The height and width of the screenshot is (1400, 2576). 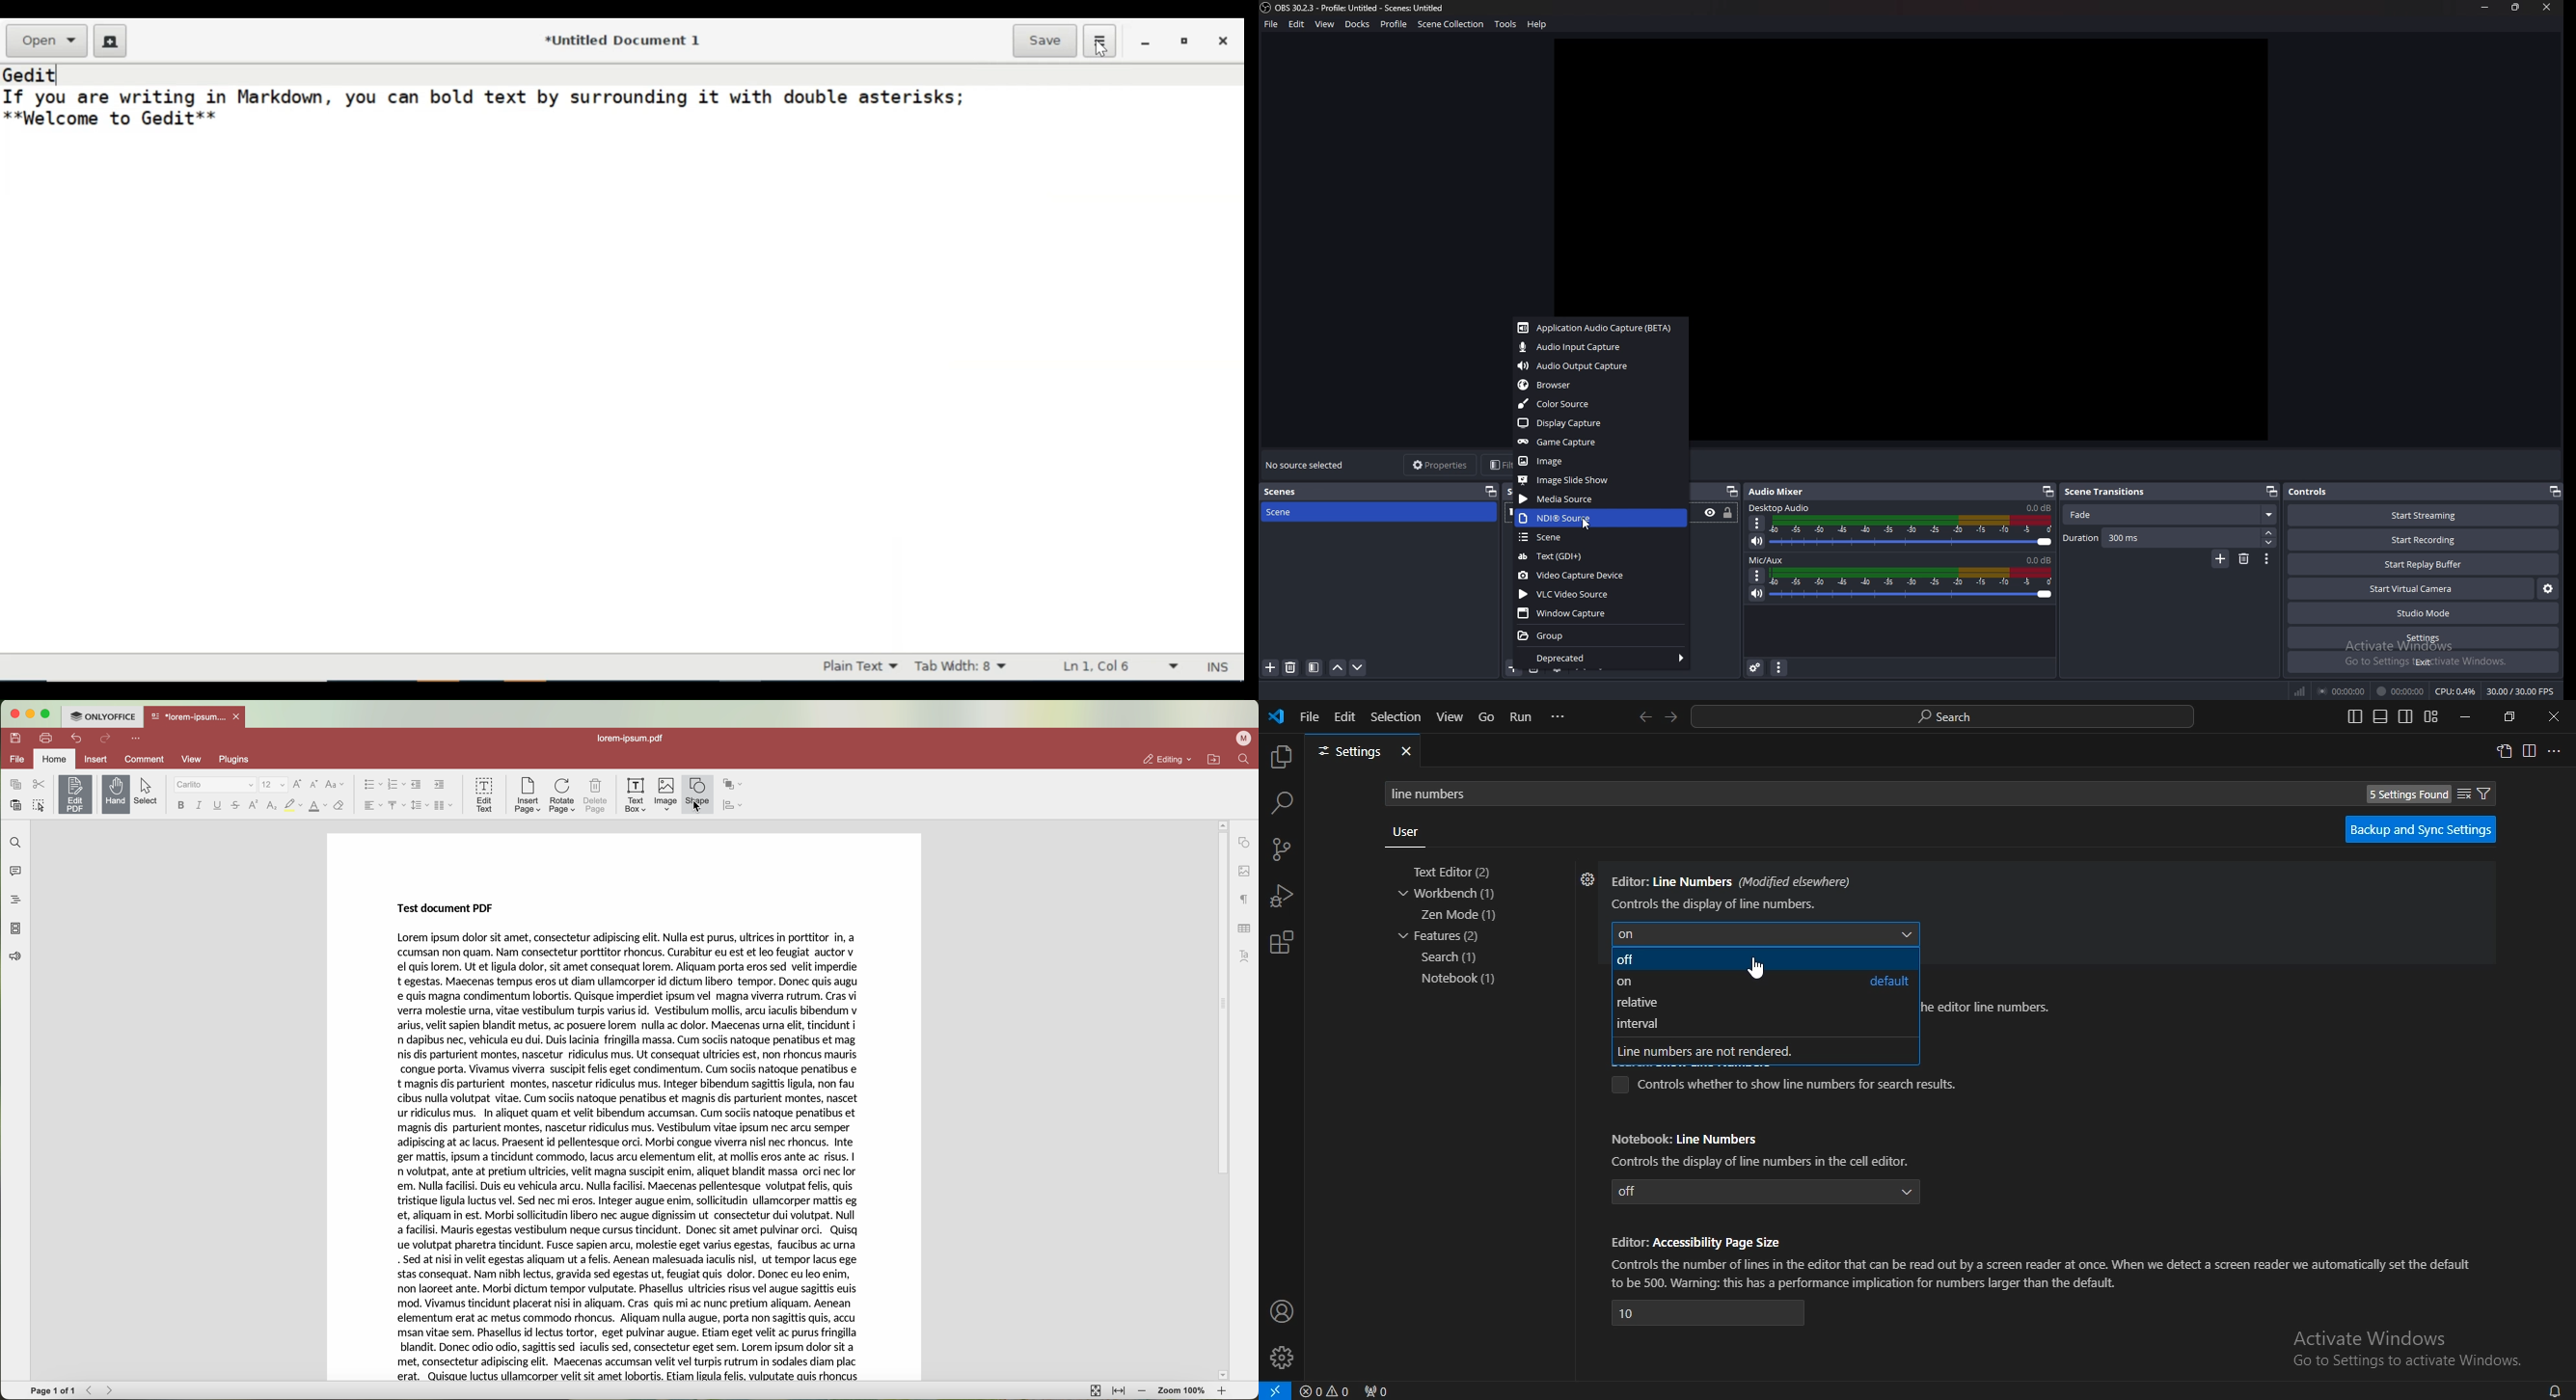 What do you see at coordinates (2486, 7) in the screenshot?
I see `minimize` at bounding box center [2486, 7].